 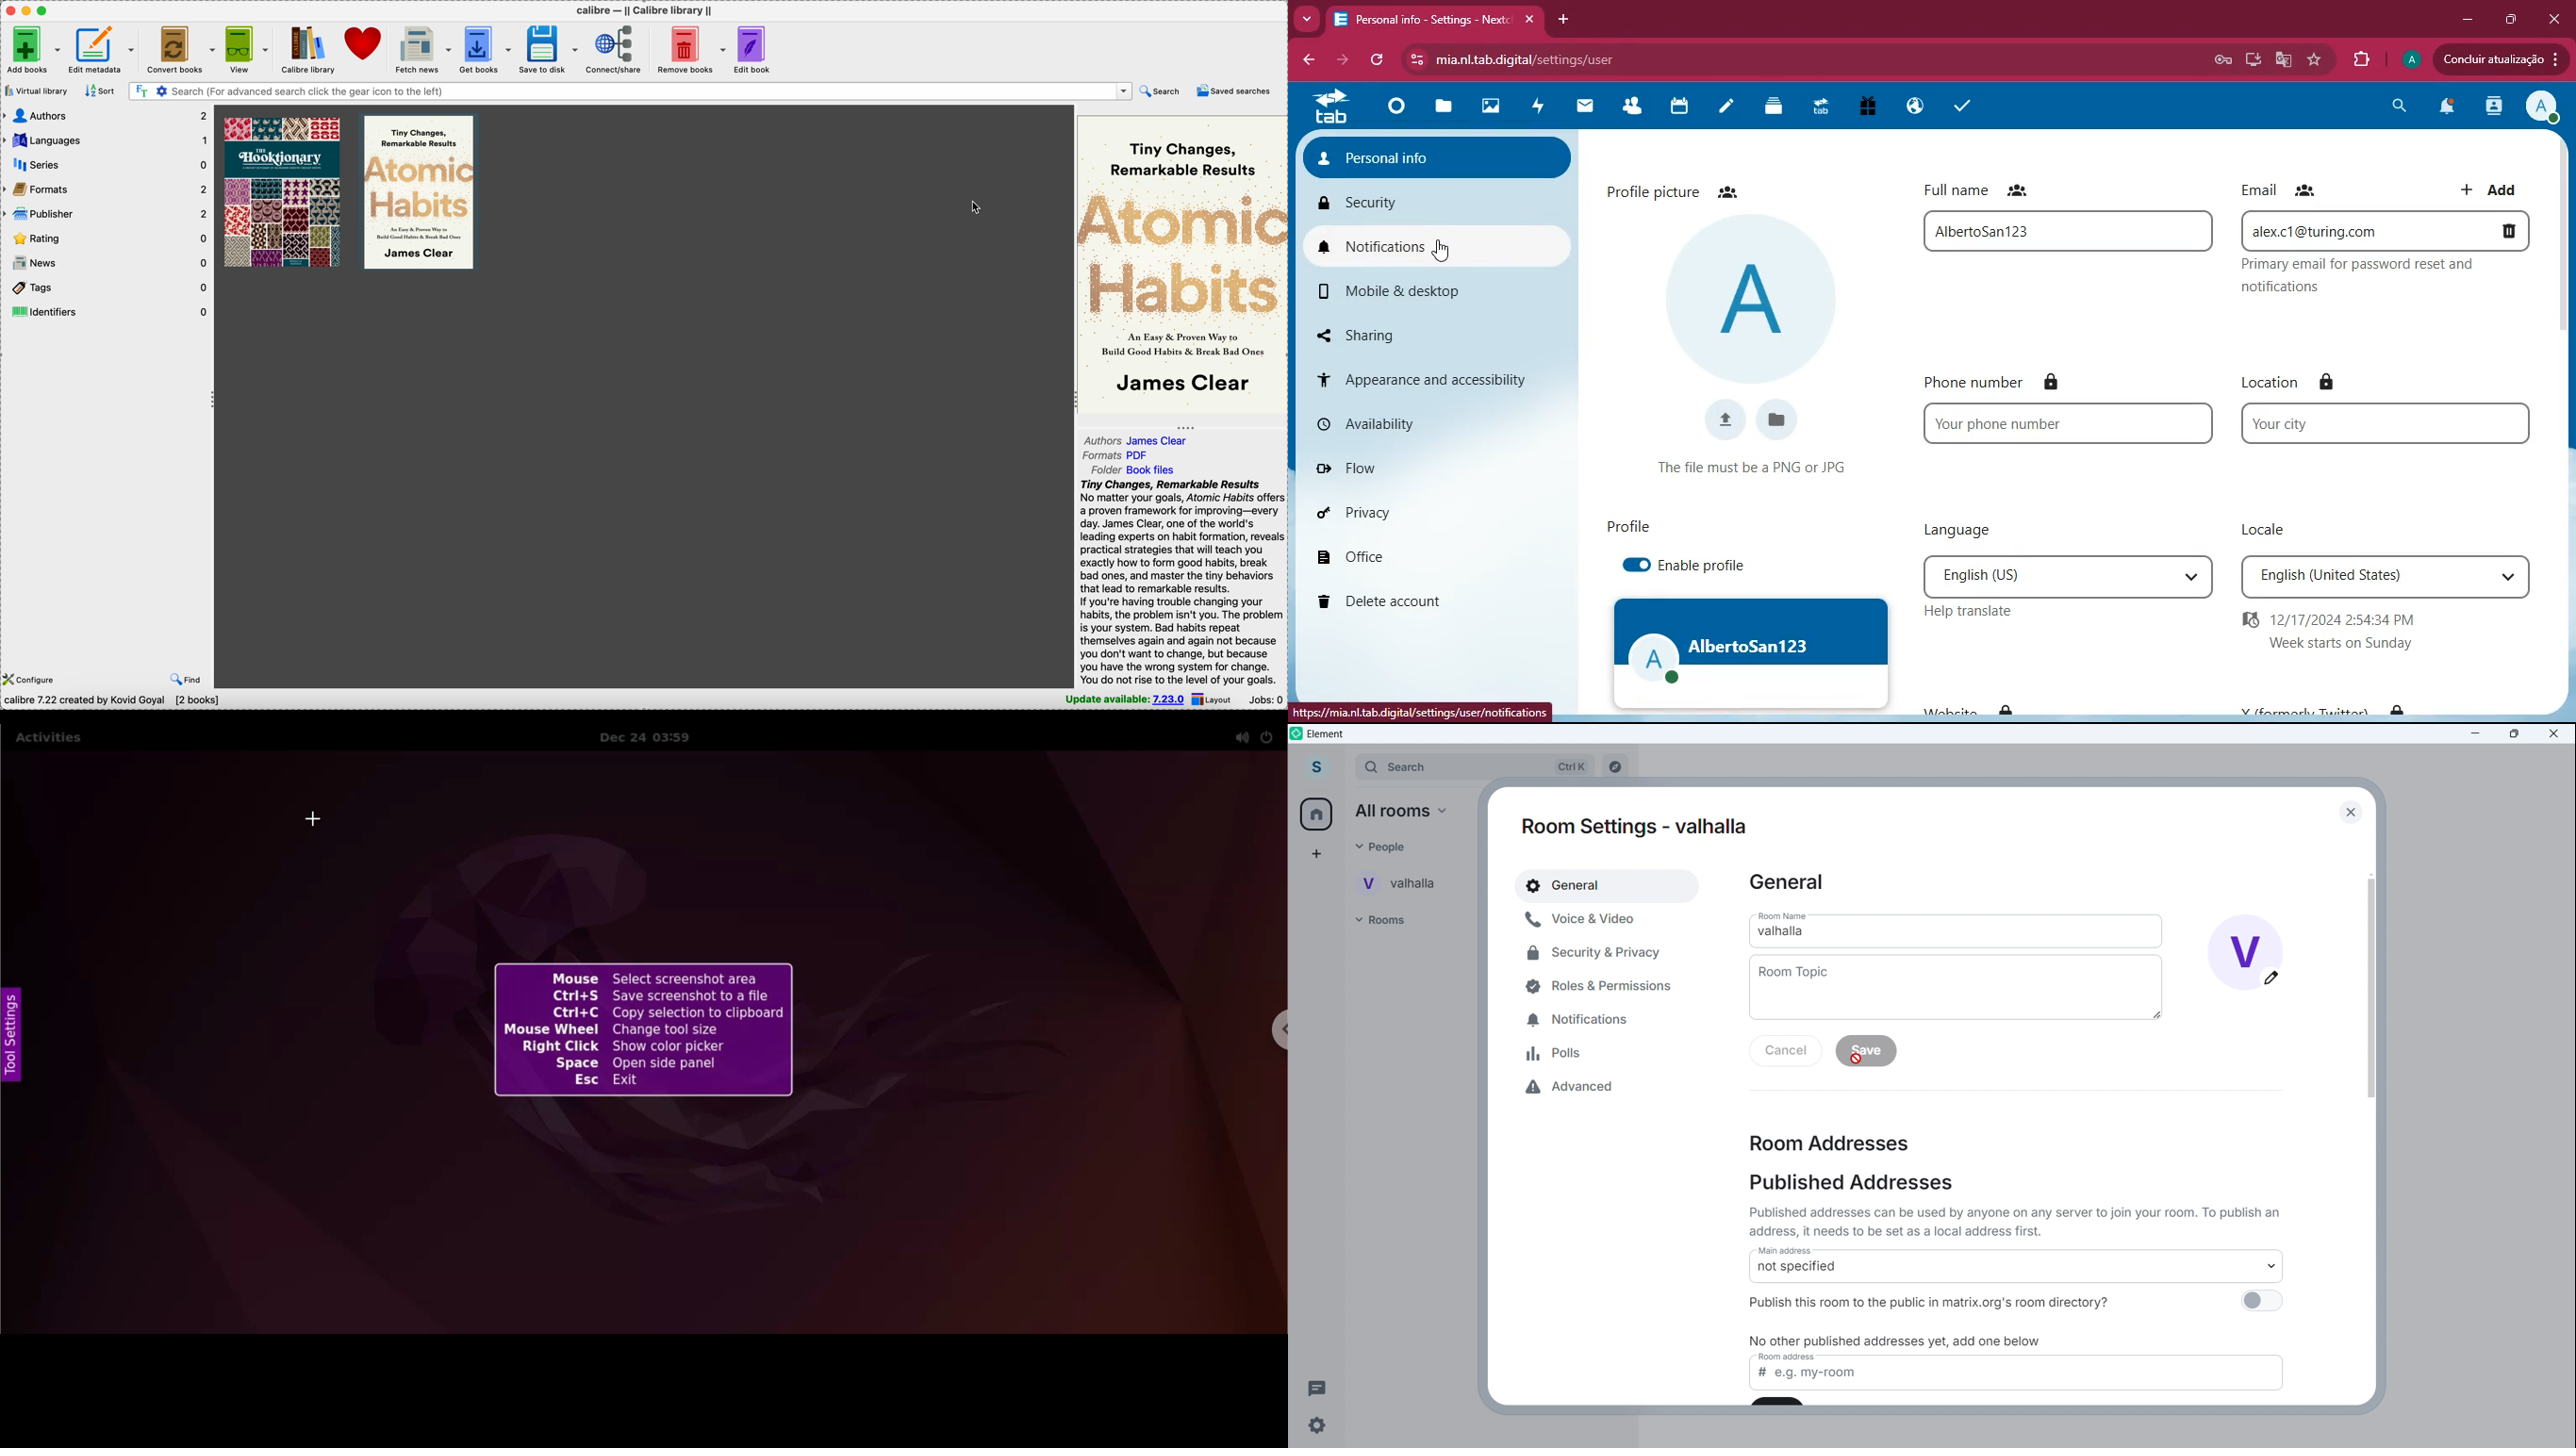 I want to click on all rooms, so click(x=1405, y=810).